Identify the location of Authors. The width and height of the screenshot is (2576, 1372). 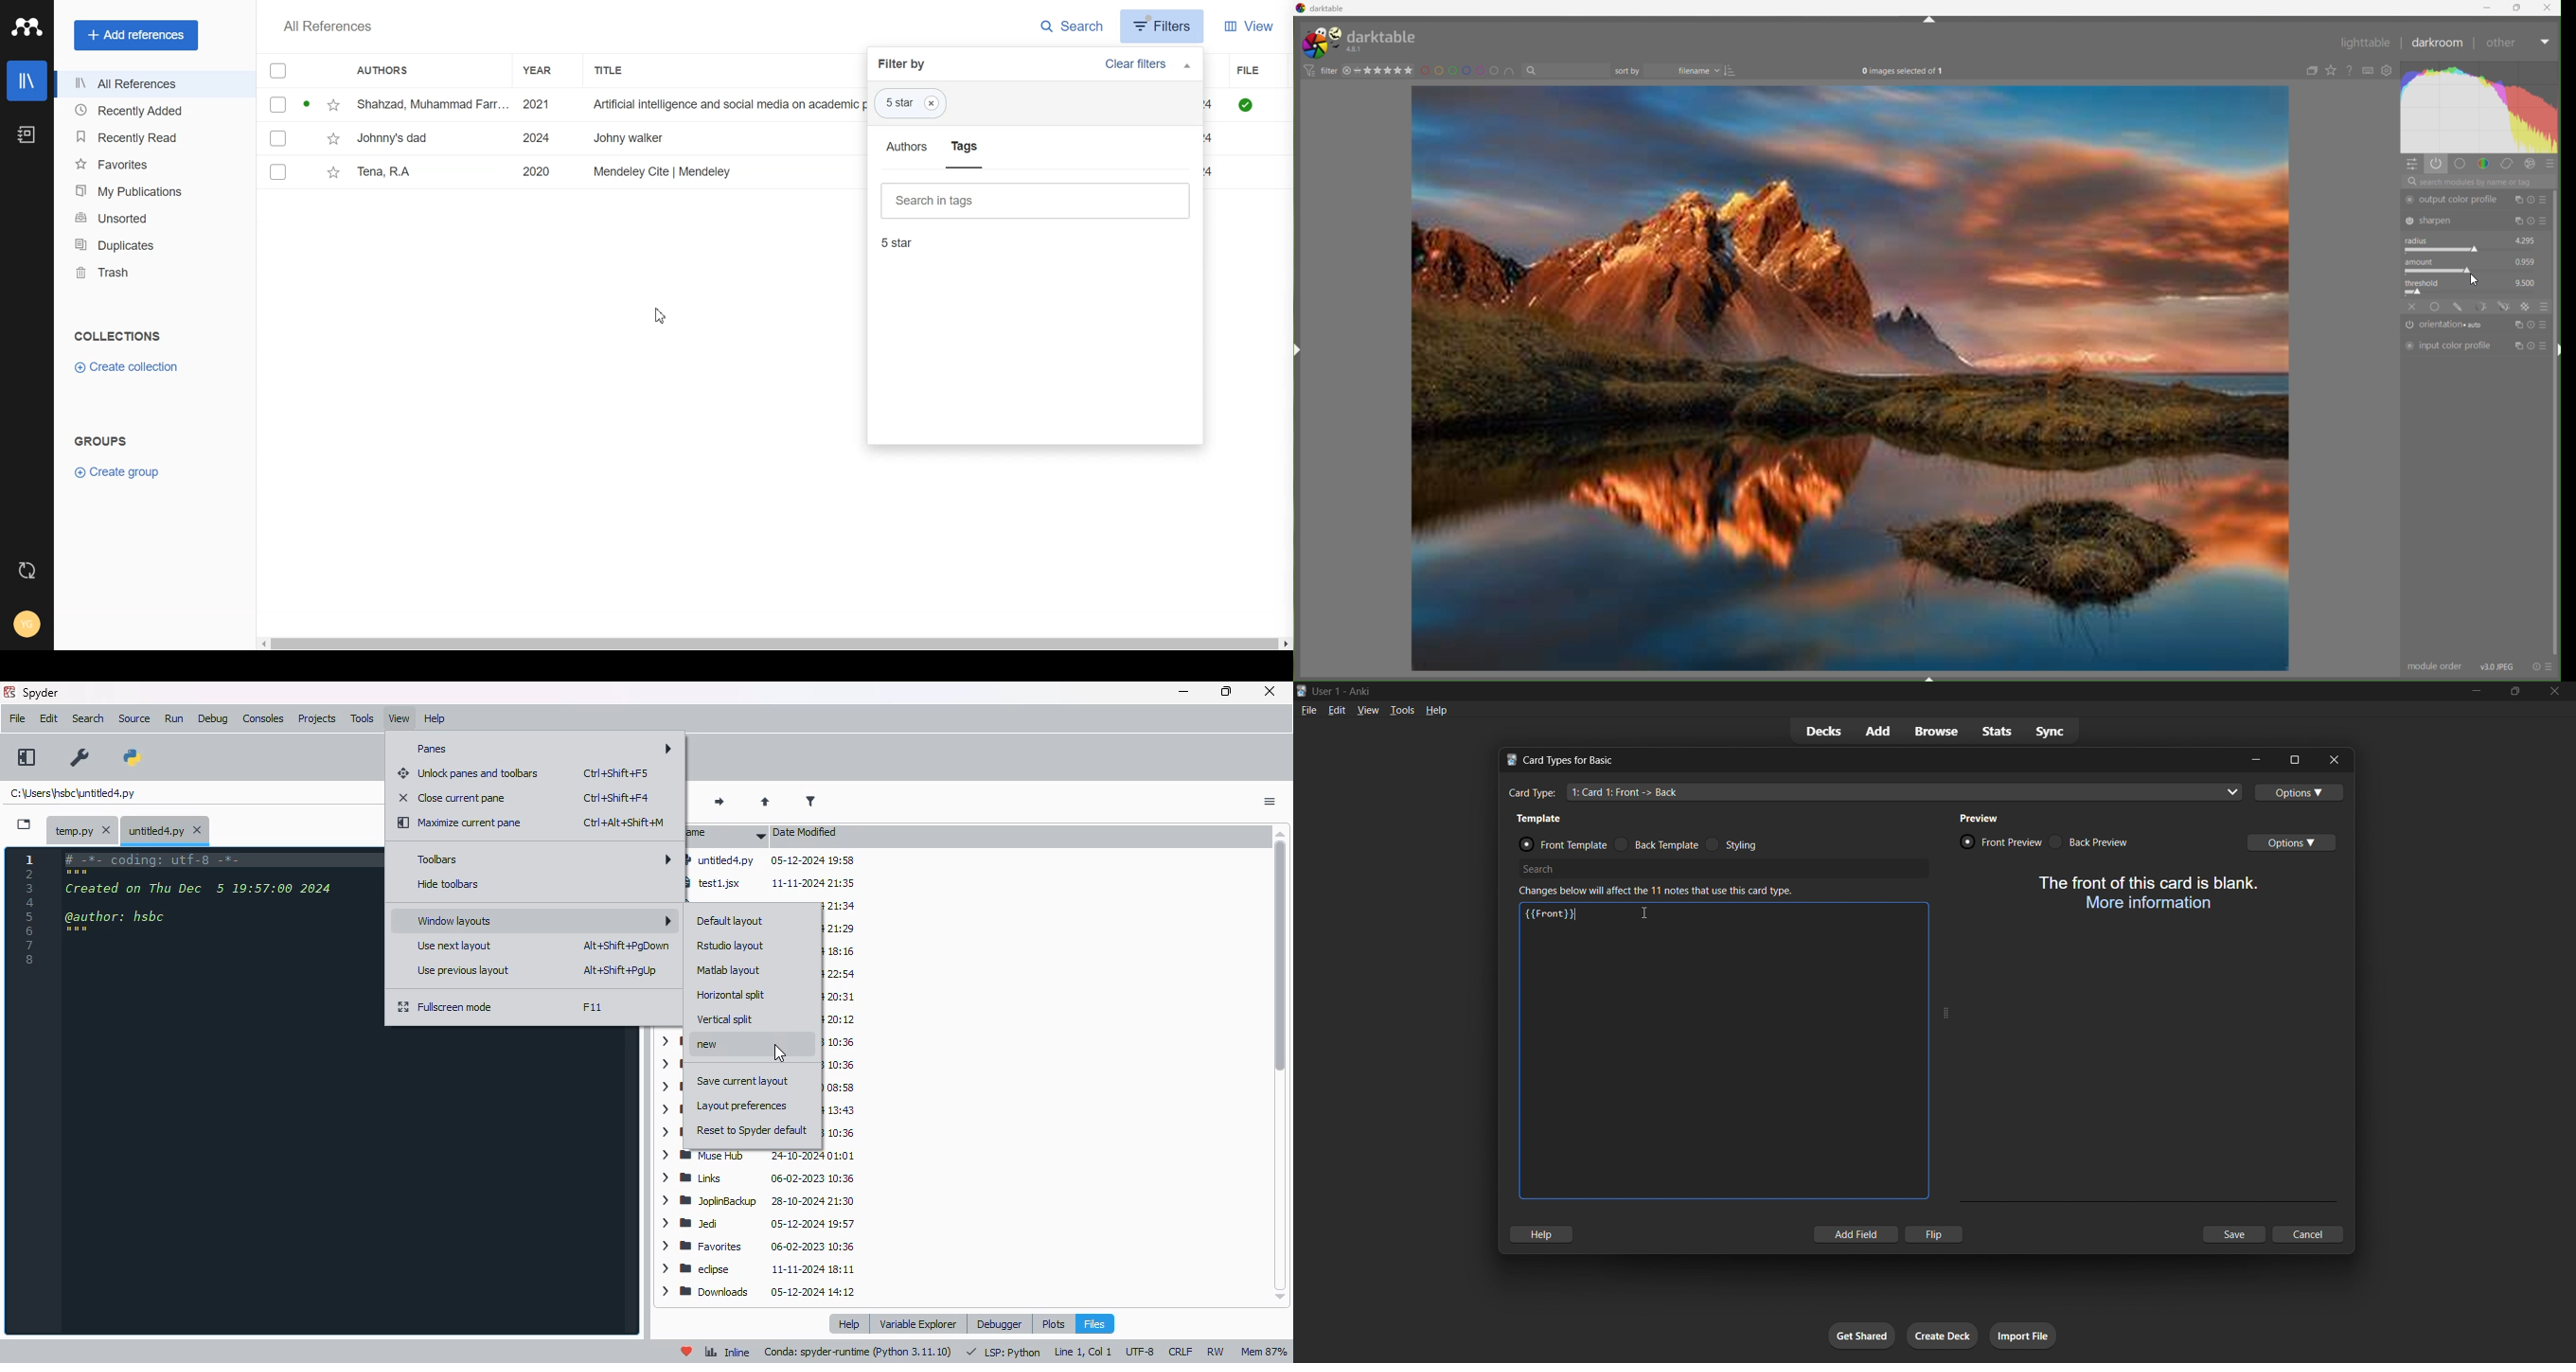
(390, 69).